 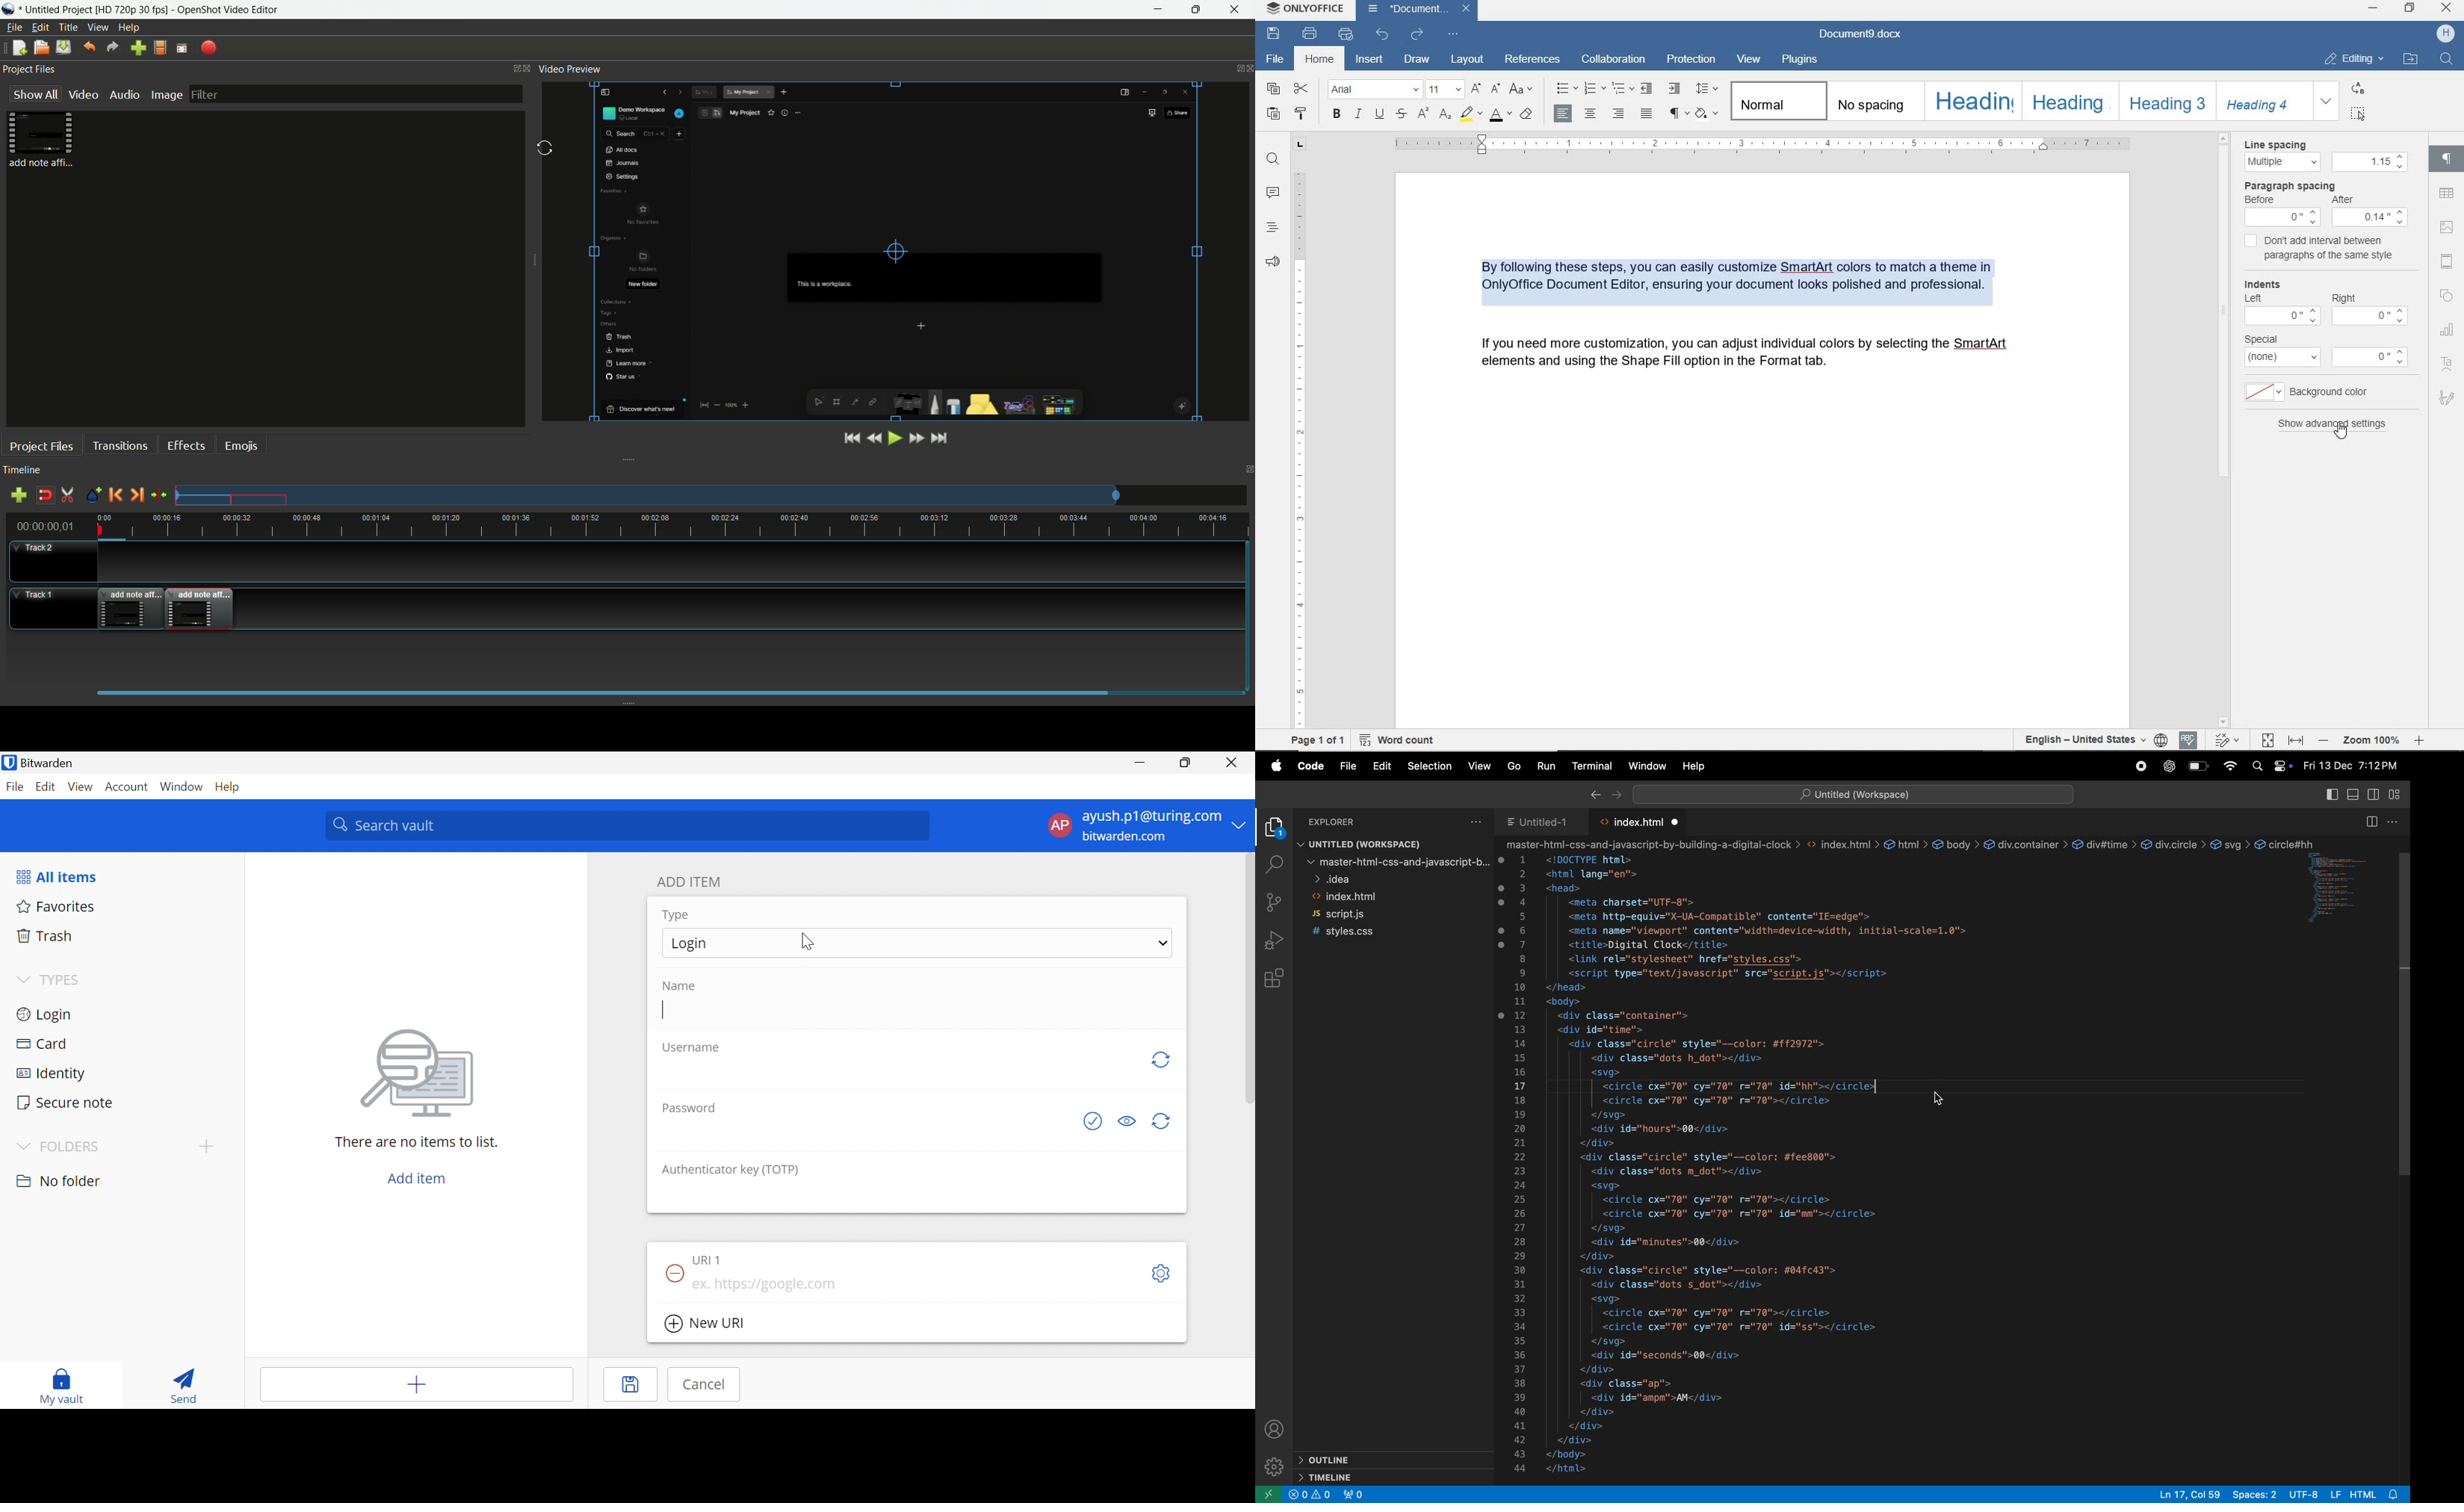 I want to click on Html, so click(x=2363, y=1493).